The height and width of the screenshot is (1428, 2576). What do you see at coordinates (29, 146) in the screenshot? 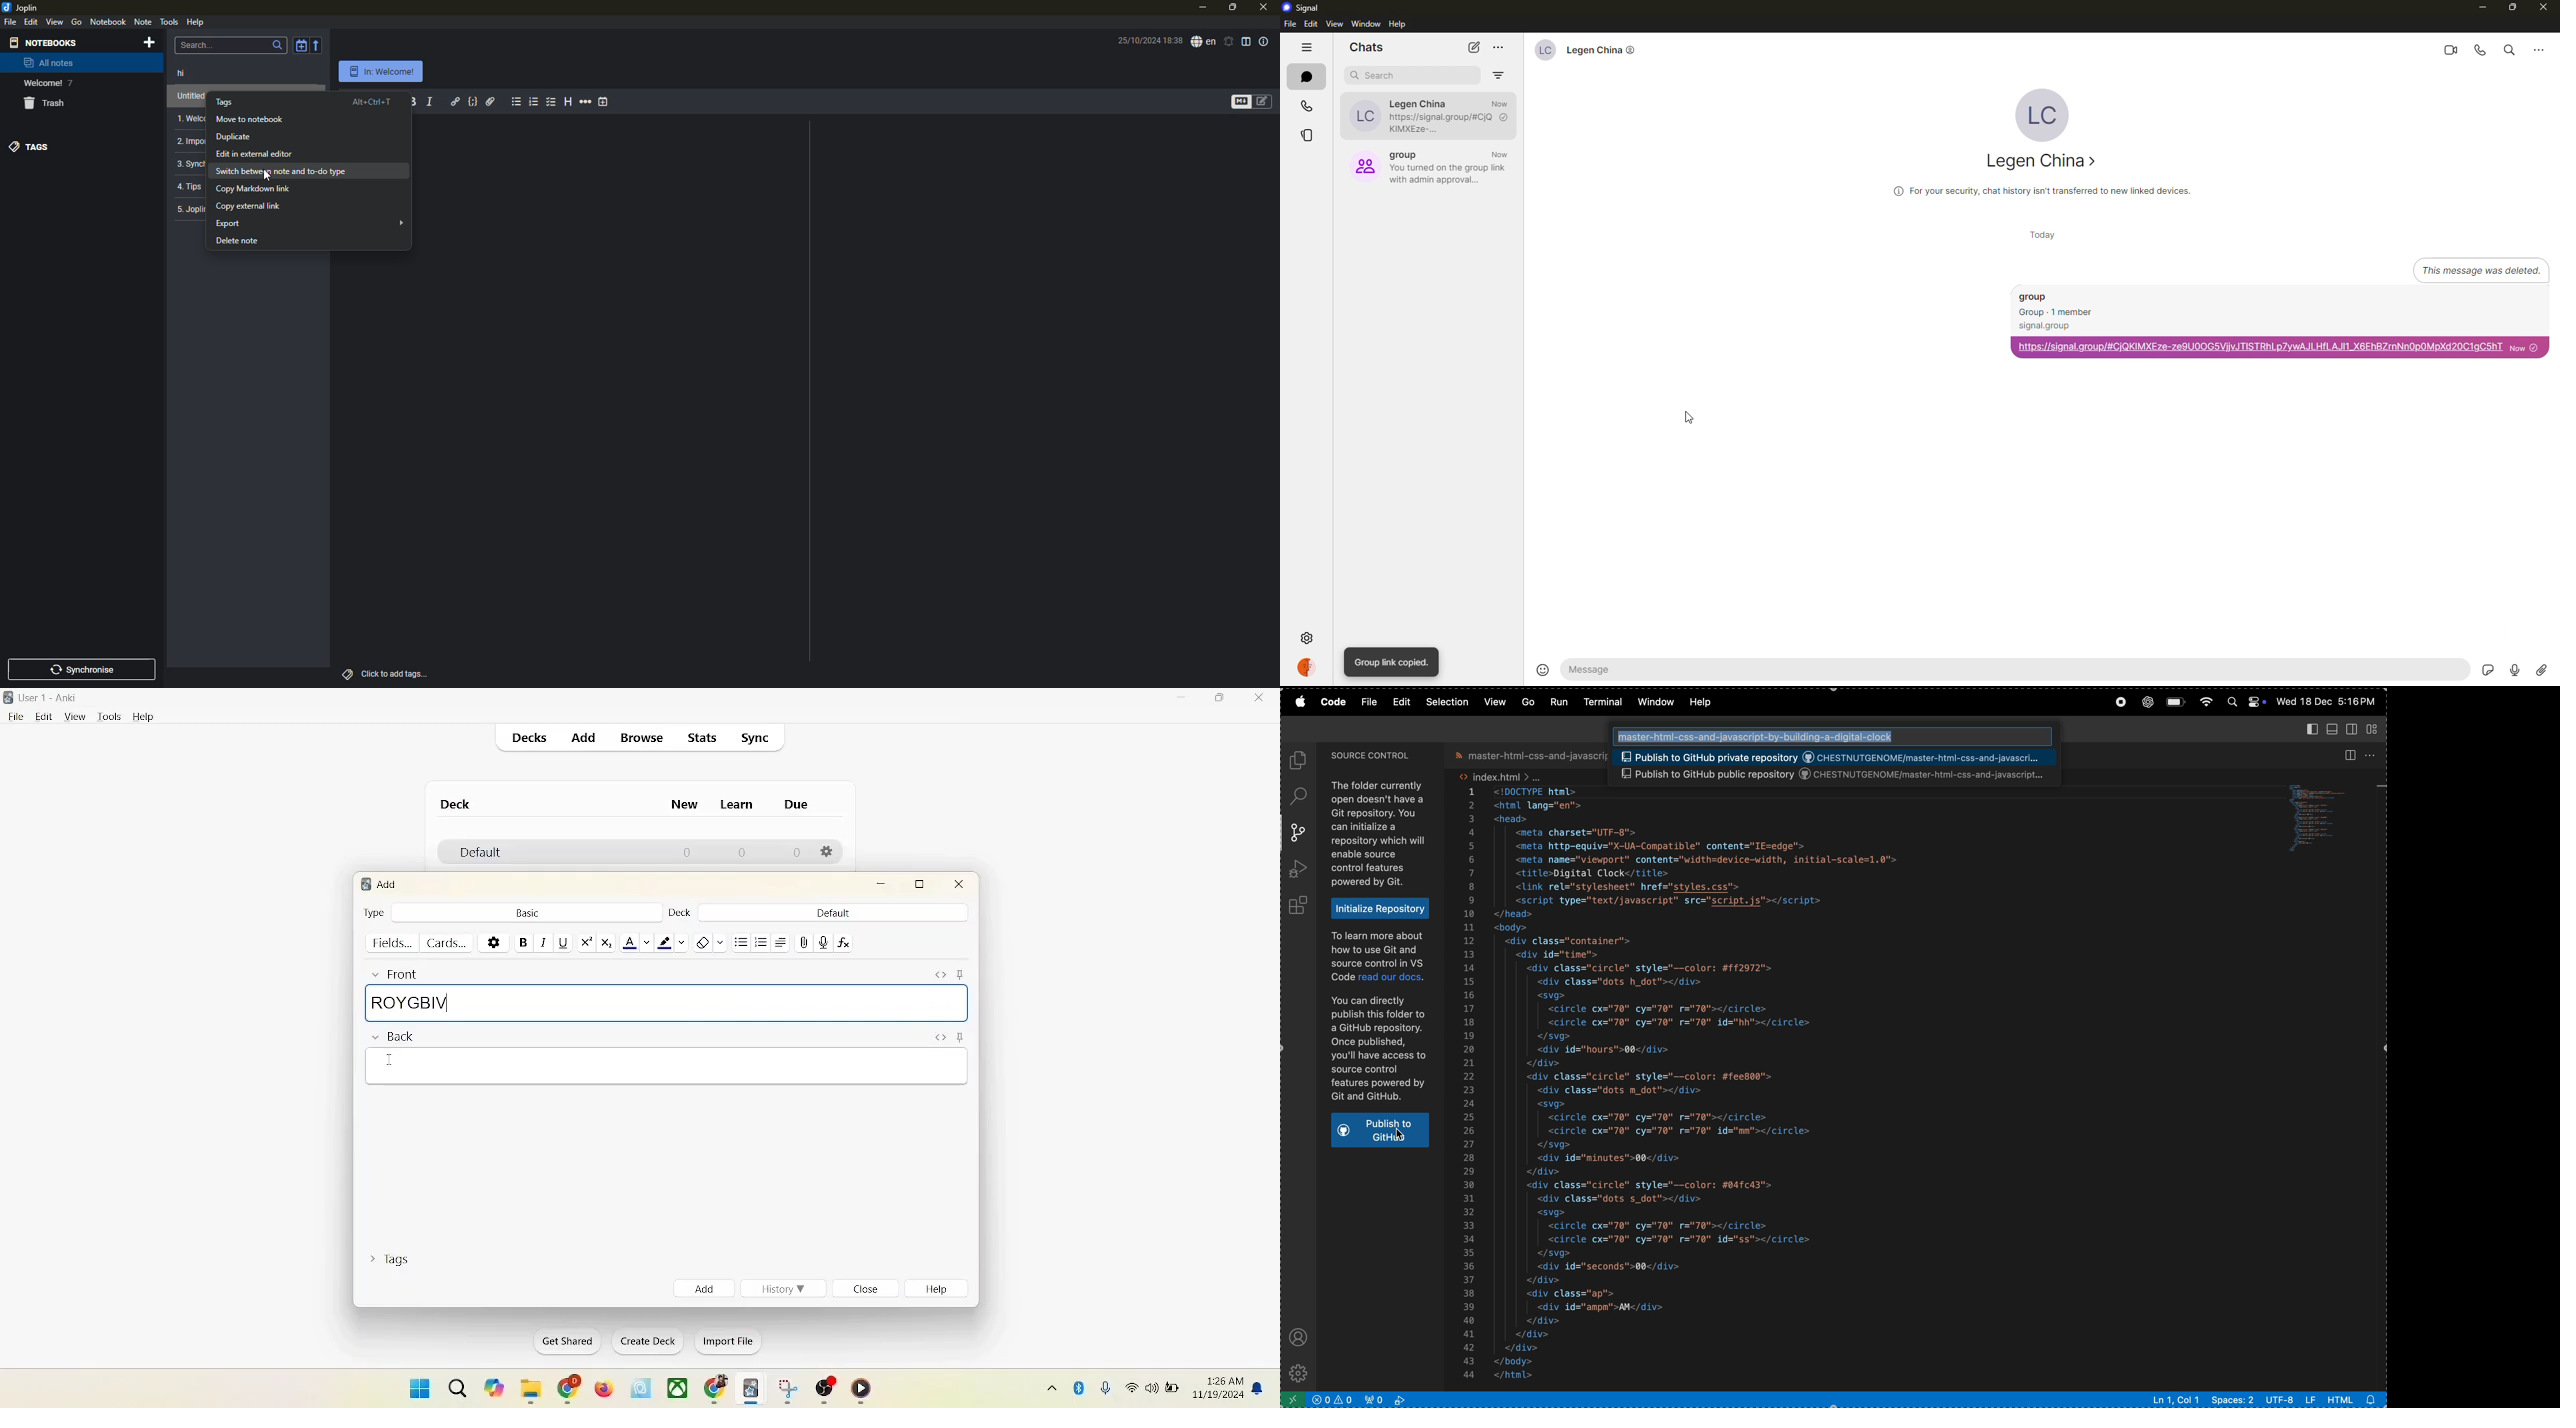
I see `tags` at bounding box center [29, 146].